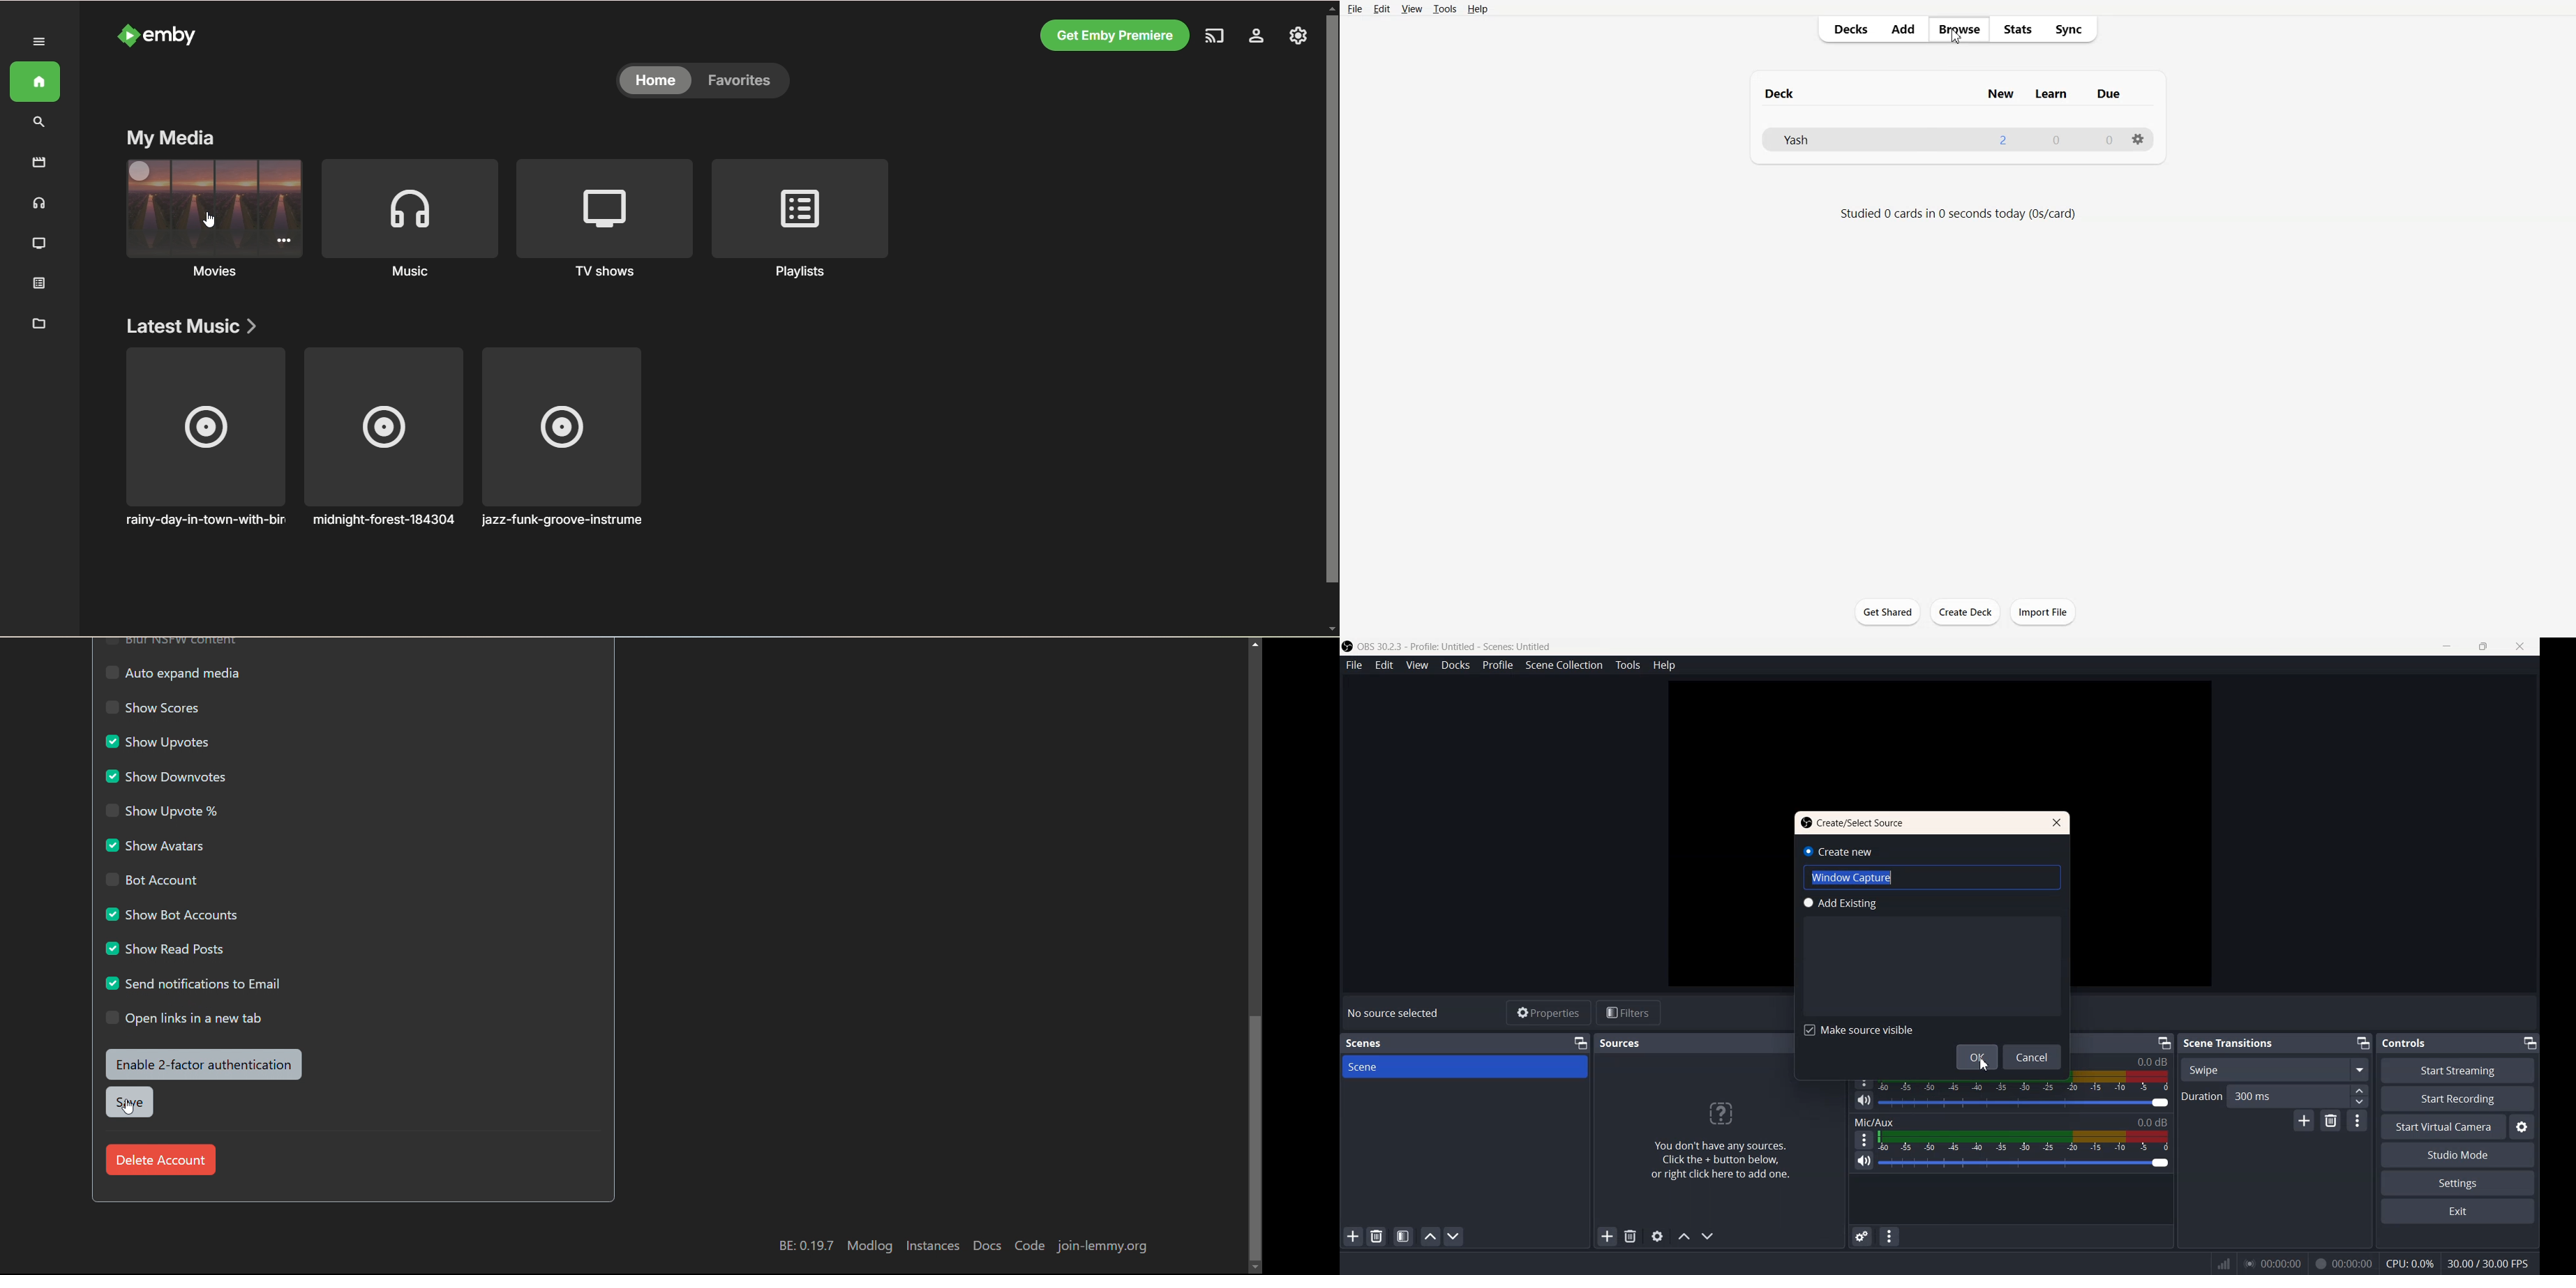  I want to click on Decks, so click(1848, 30).